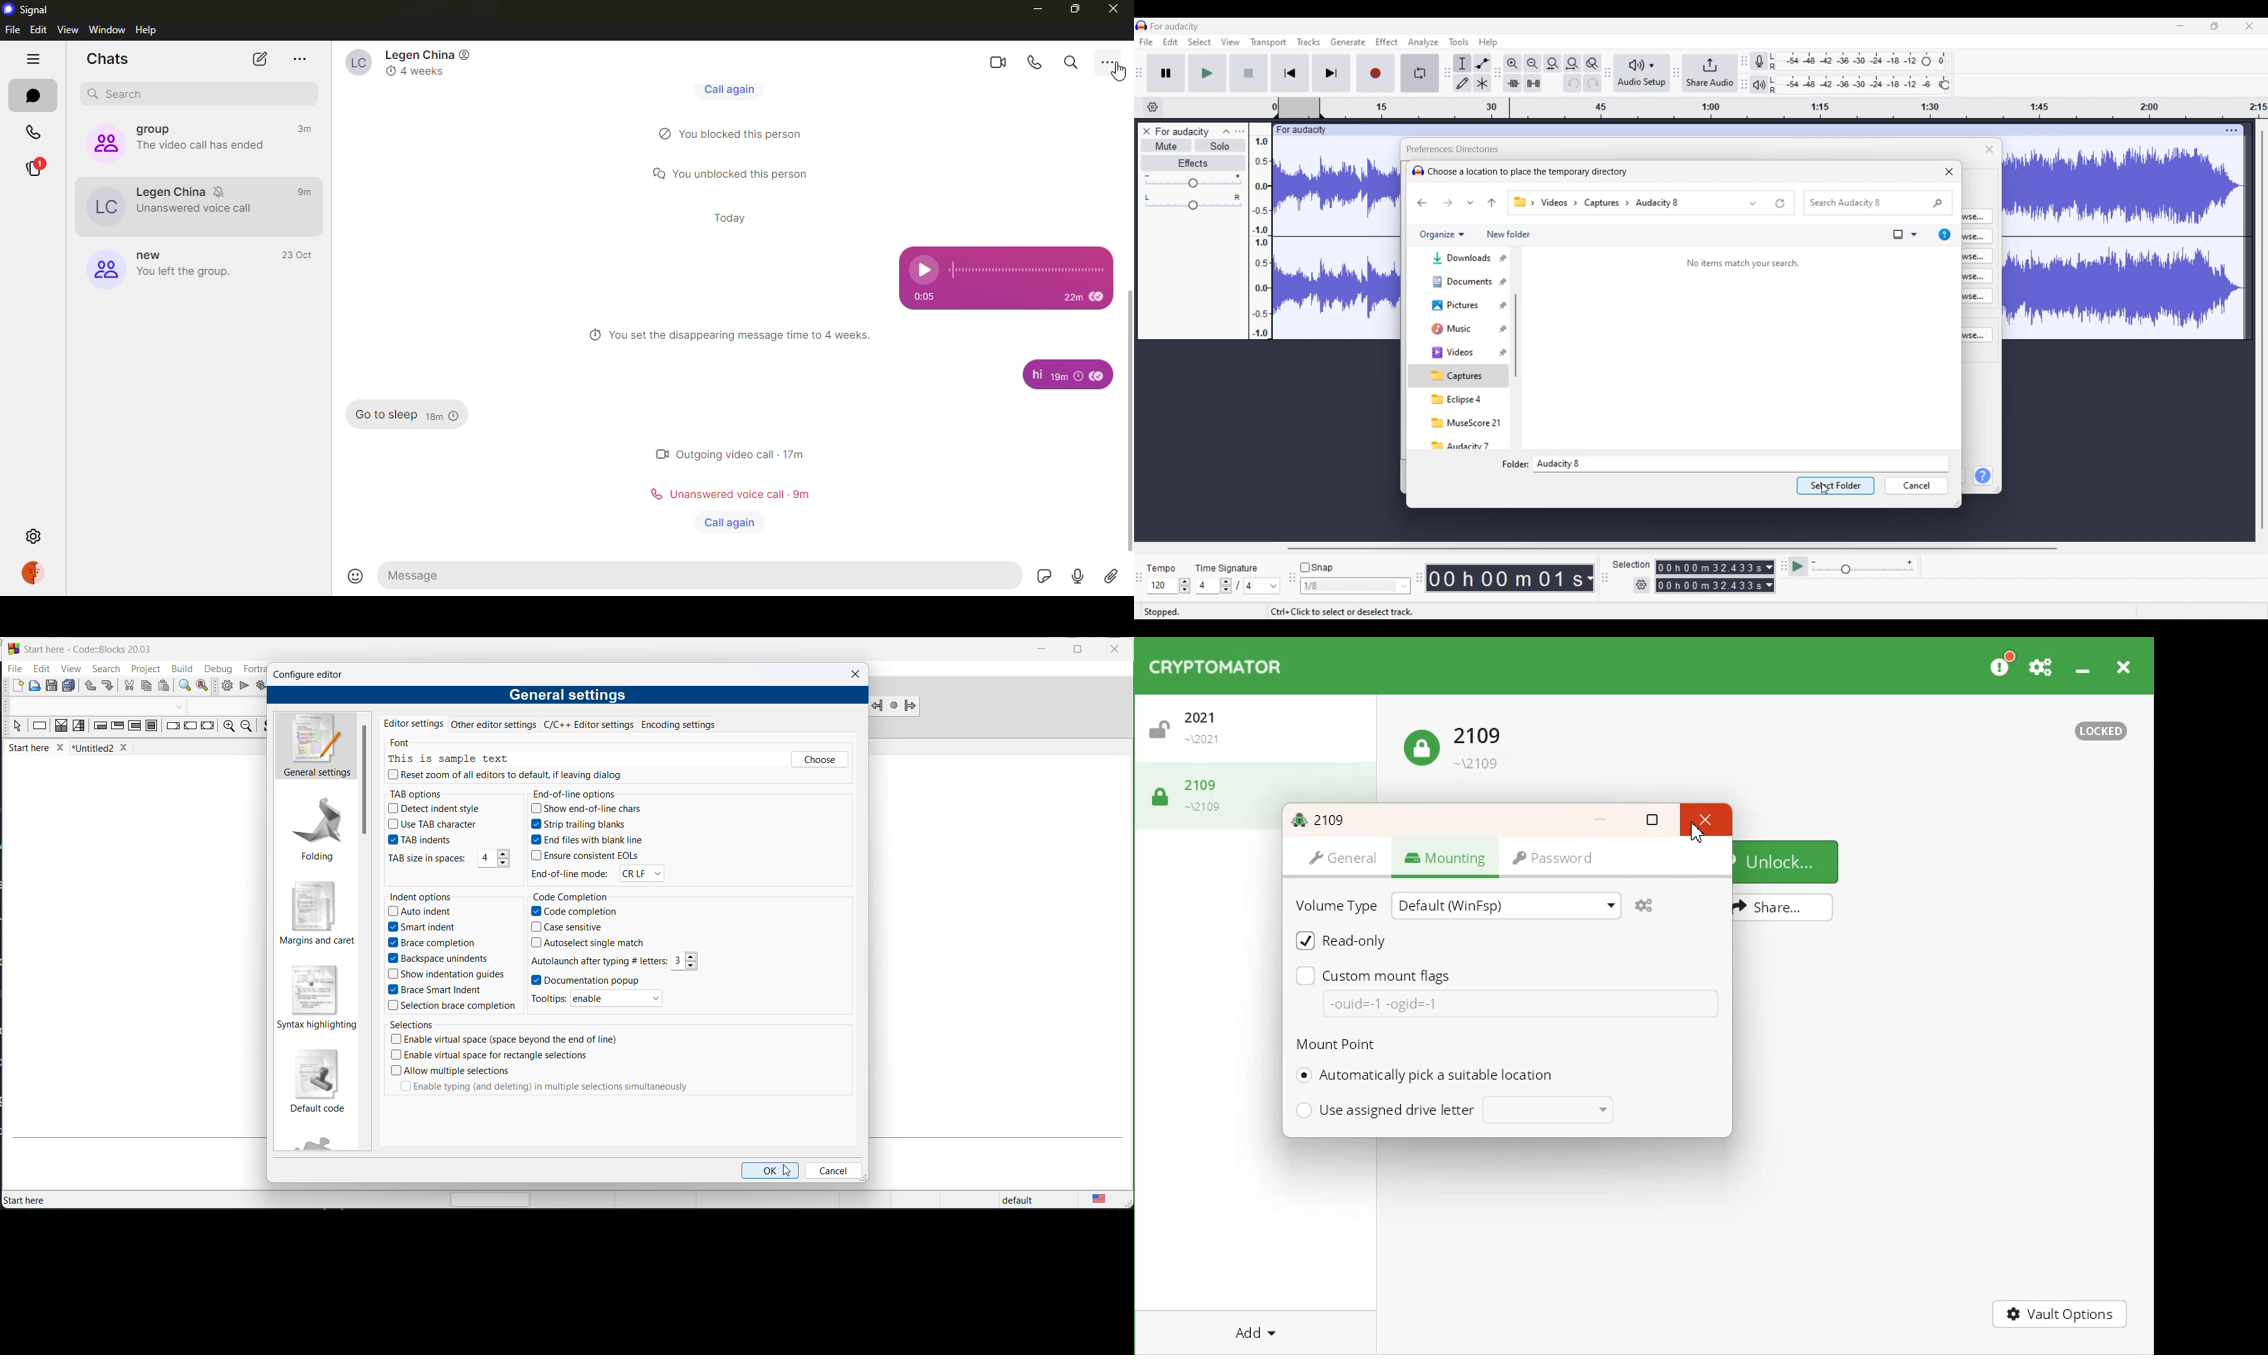  What do you see at coordinates (858, 673) in the screenshot?
I see `close` at bounding box center [858, 673].